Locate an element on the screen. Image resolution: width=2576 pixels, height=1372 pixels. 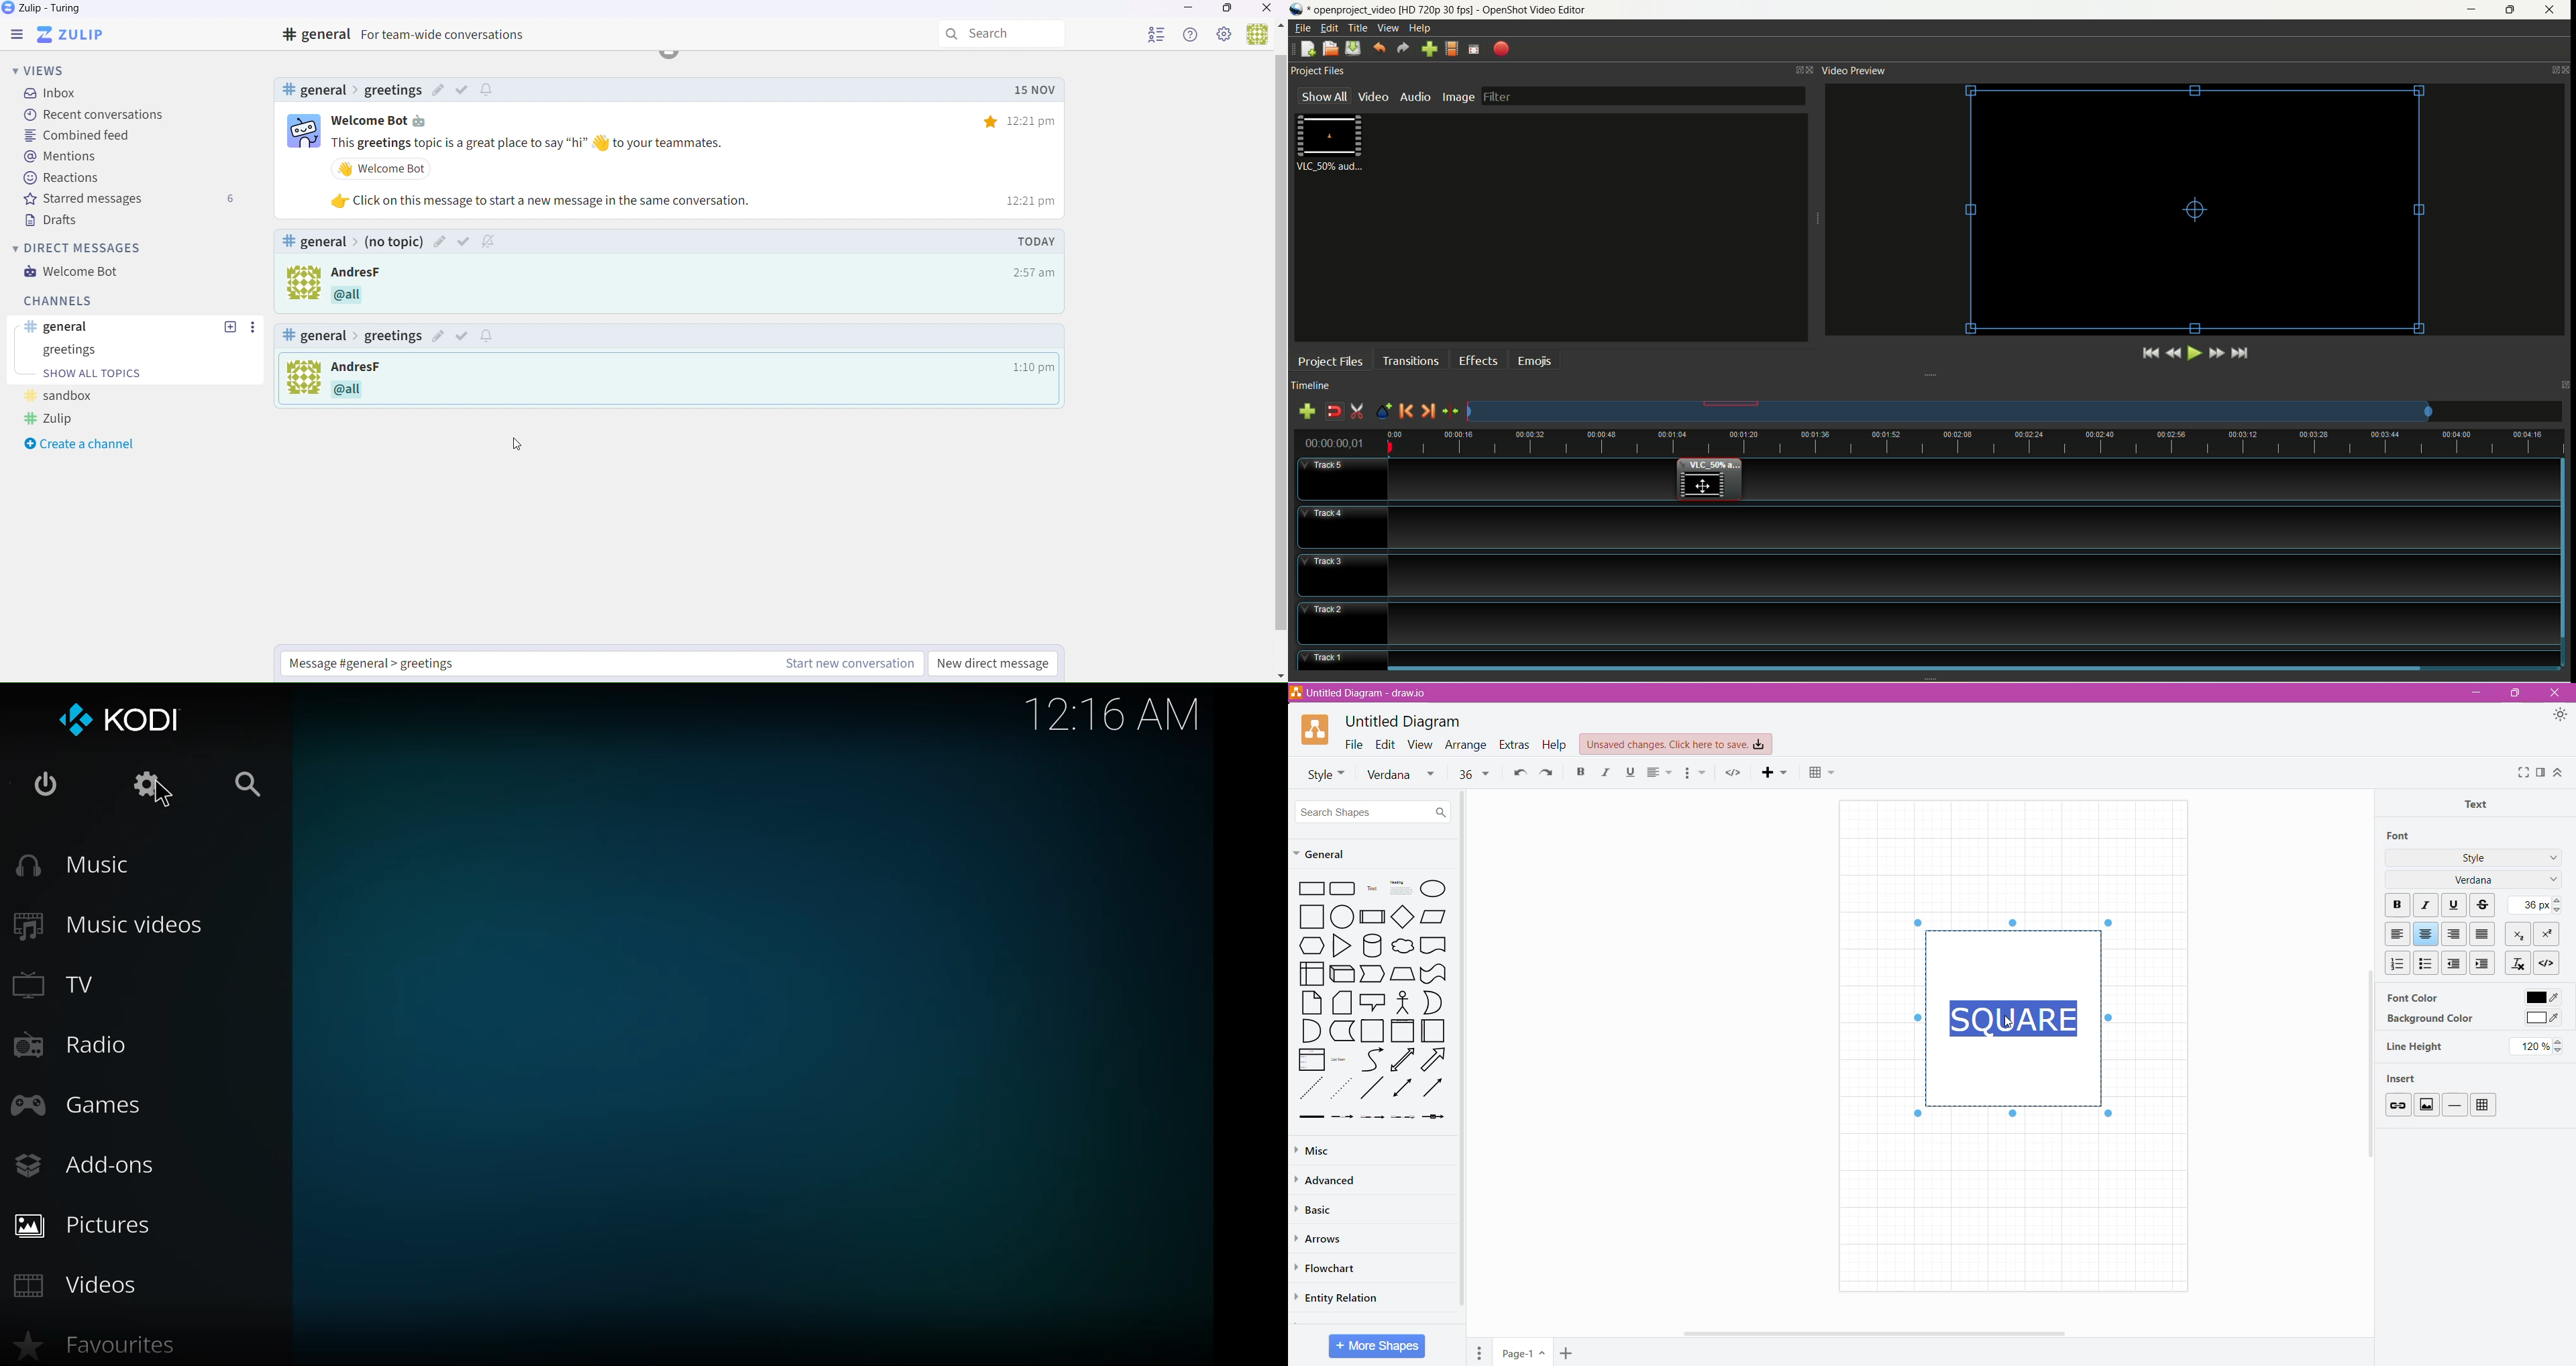
kodi is located at coordinates (149, 718).